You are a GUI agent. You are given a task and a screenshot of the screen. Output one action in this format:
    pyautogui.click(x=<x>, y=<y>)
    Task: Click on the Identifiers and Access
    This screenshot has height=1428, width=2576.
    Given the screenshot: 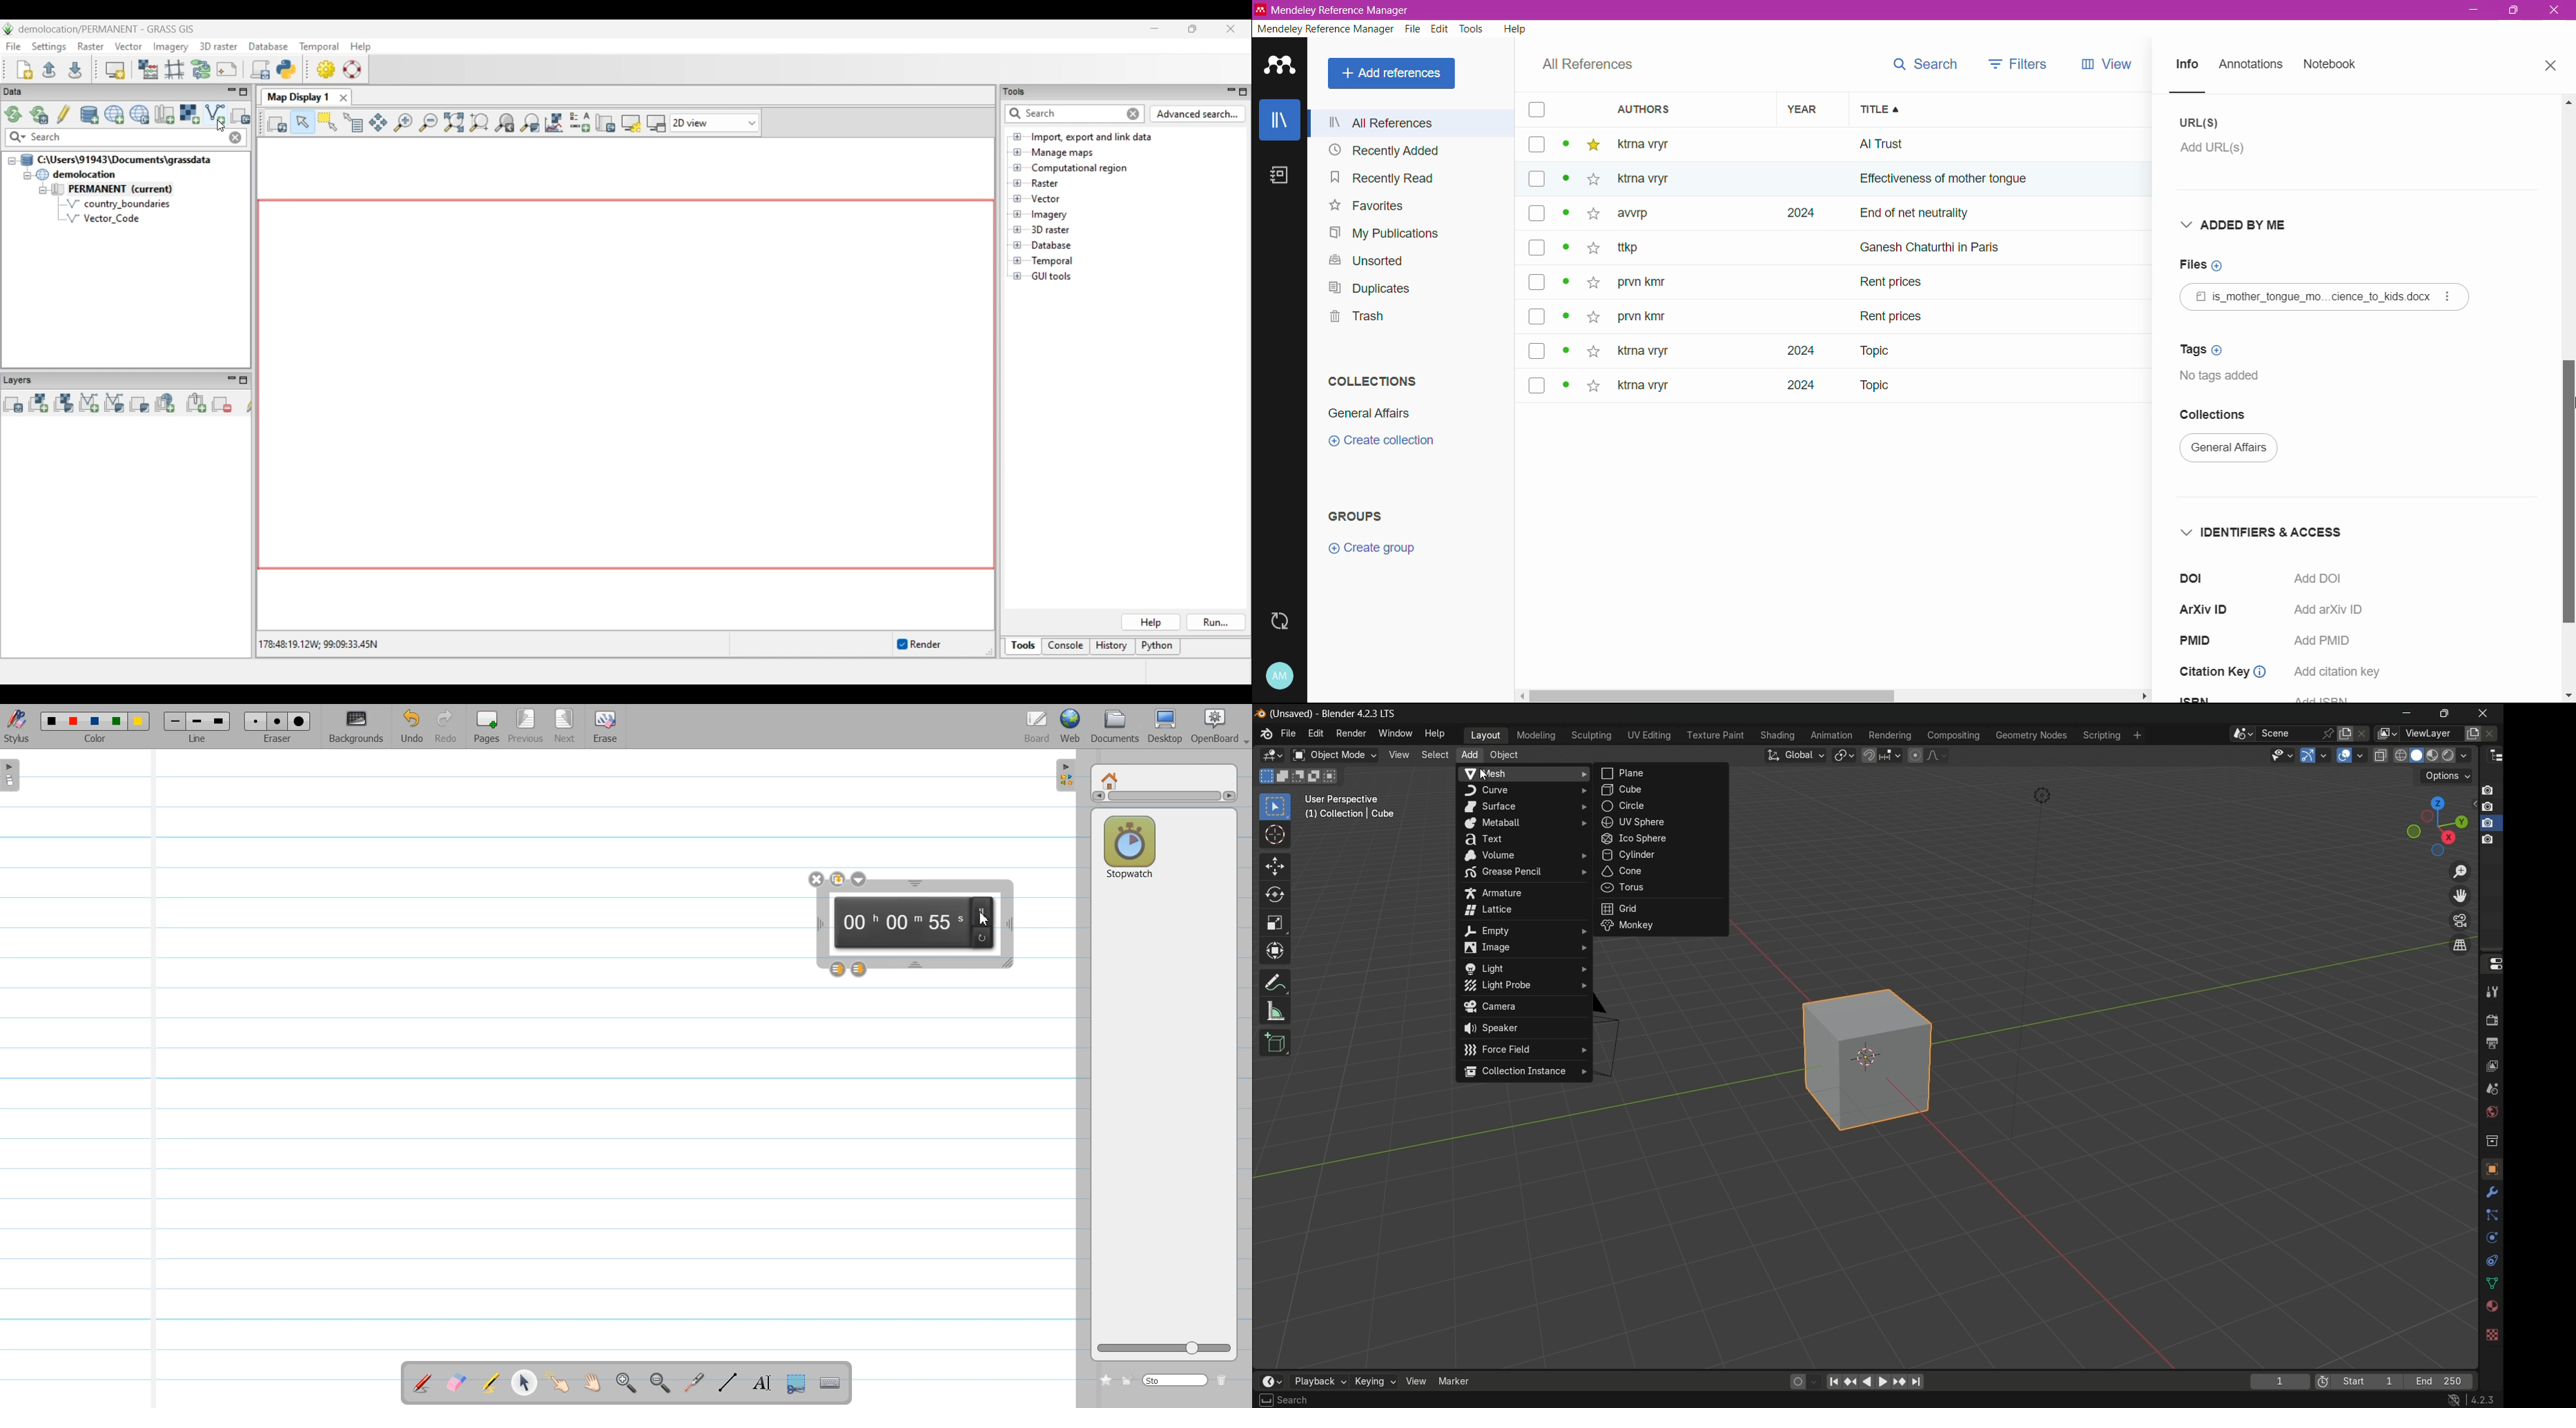 What is the action you would take?
    pyautogui.click(x=2259, y=532)
    